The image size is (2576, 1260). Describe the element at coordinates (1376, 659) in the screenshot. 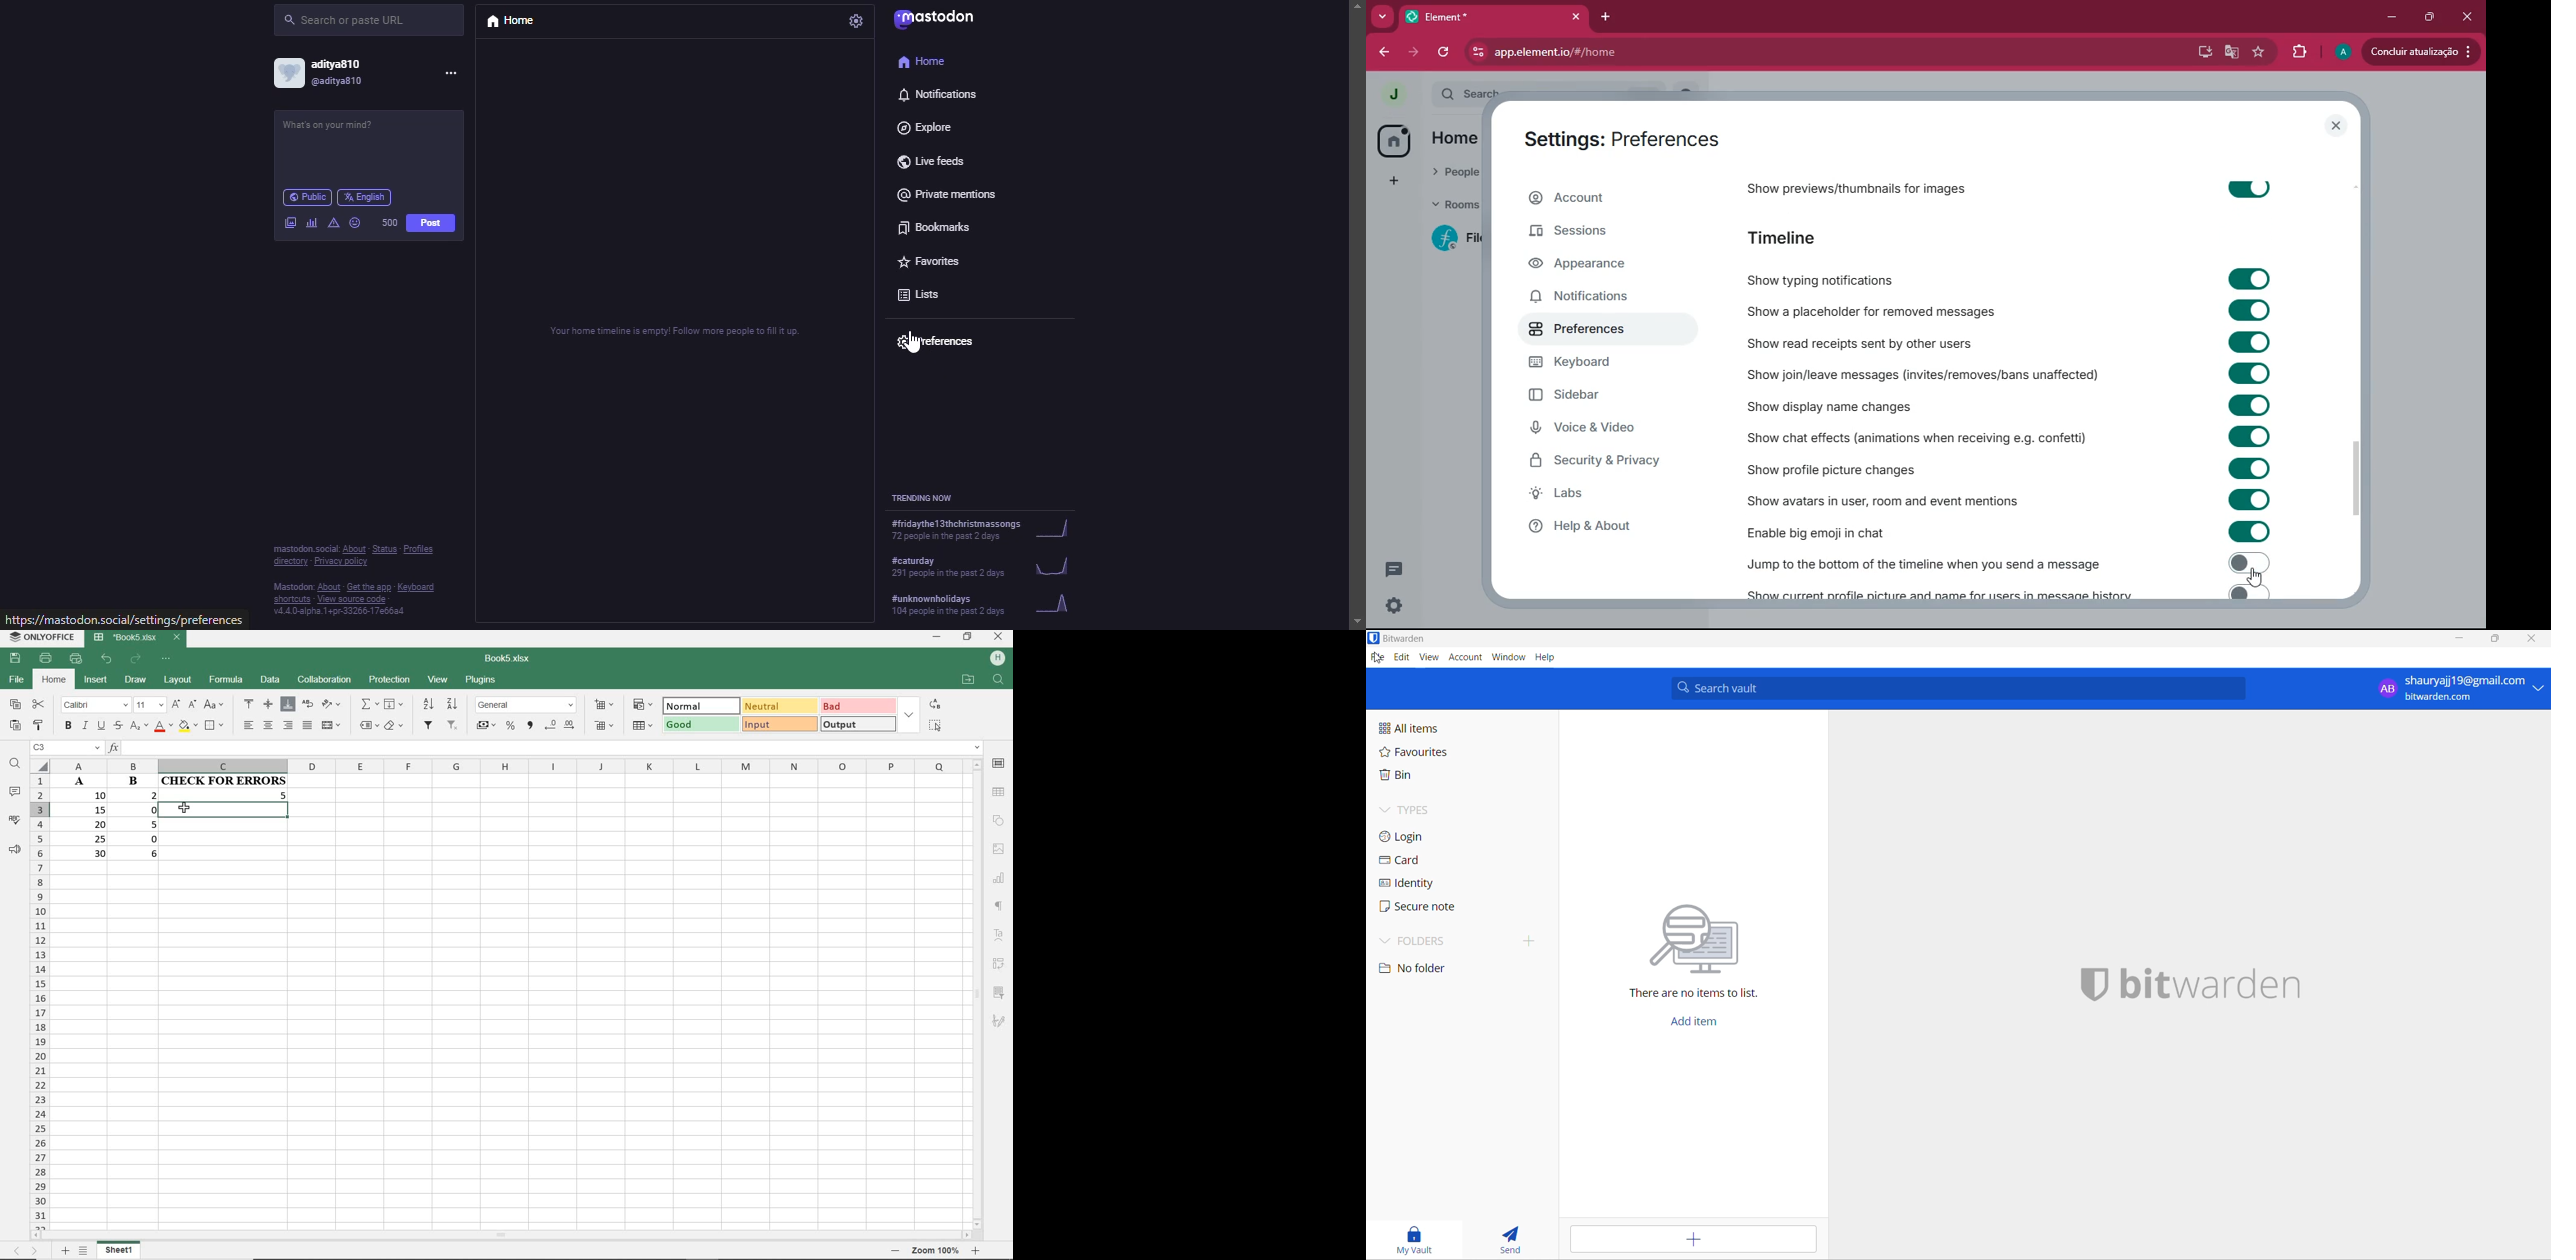

I see `file` at that location.